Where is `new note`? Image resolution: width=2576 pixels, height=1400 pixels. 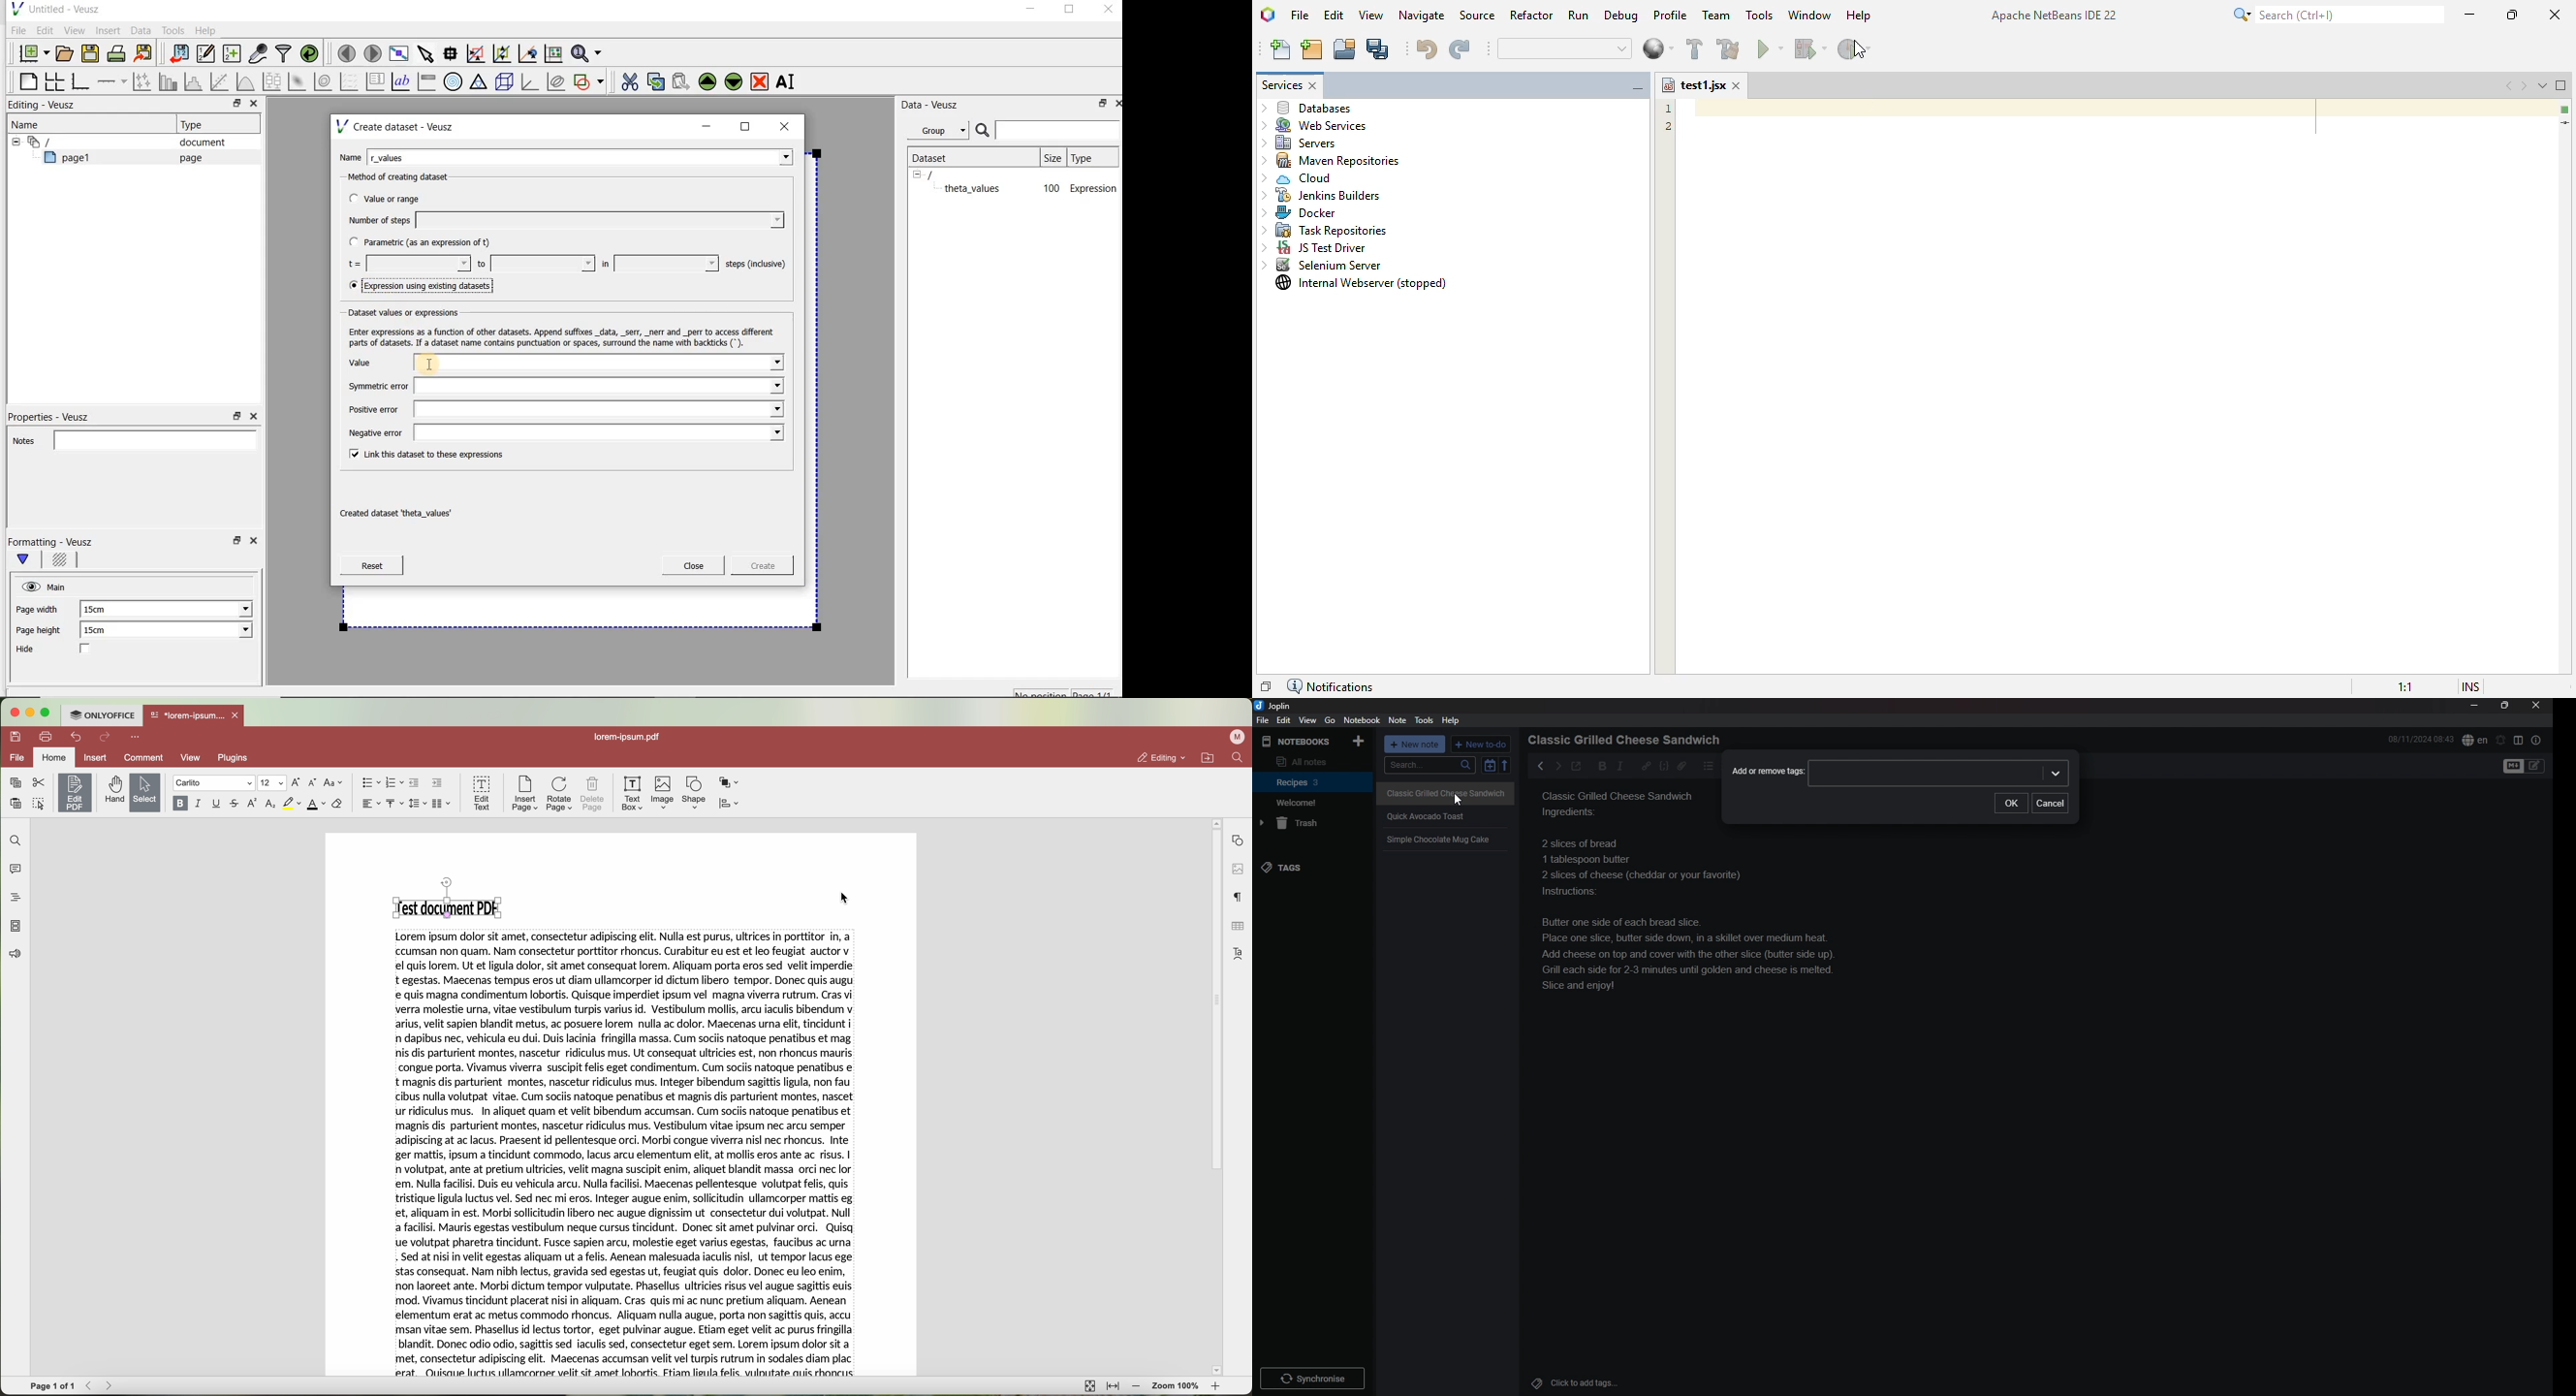
new note is located at coordinates (1415, 744).